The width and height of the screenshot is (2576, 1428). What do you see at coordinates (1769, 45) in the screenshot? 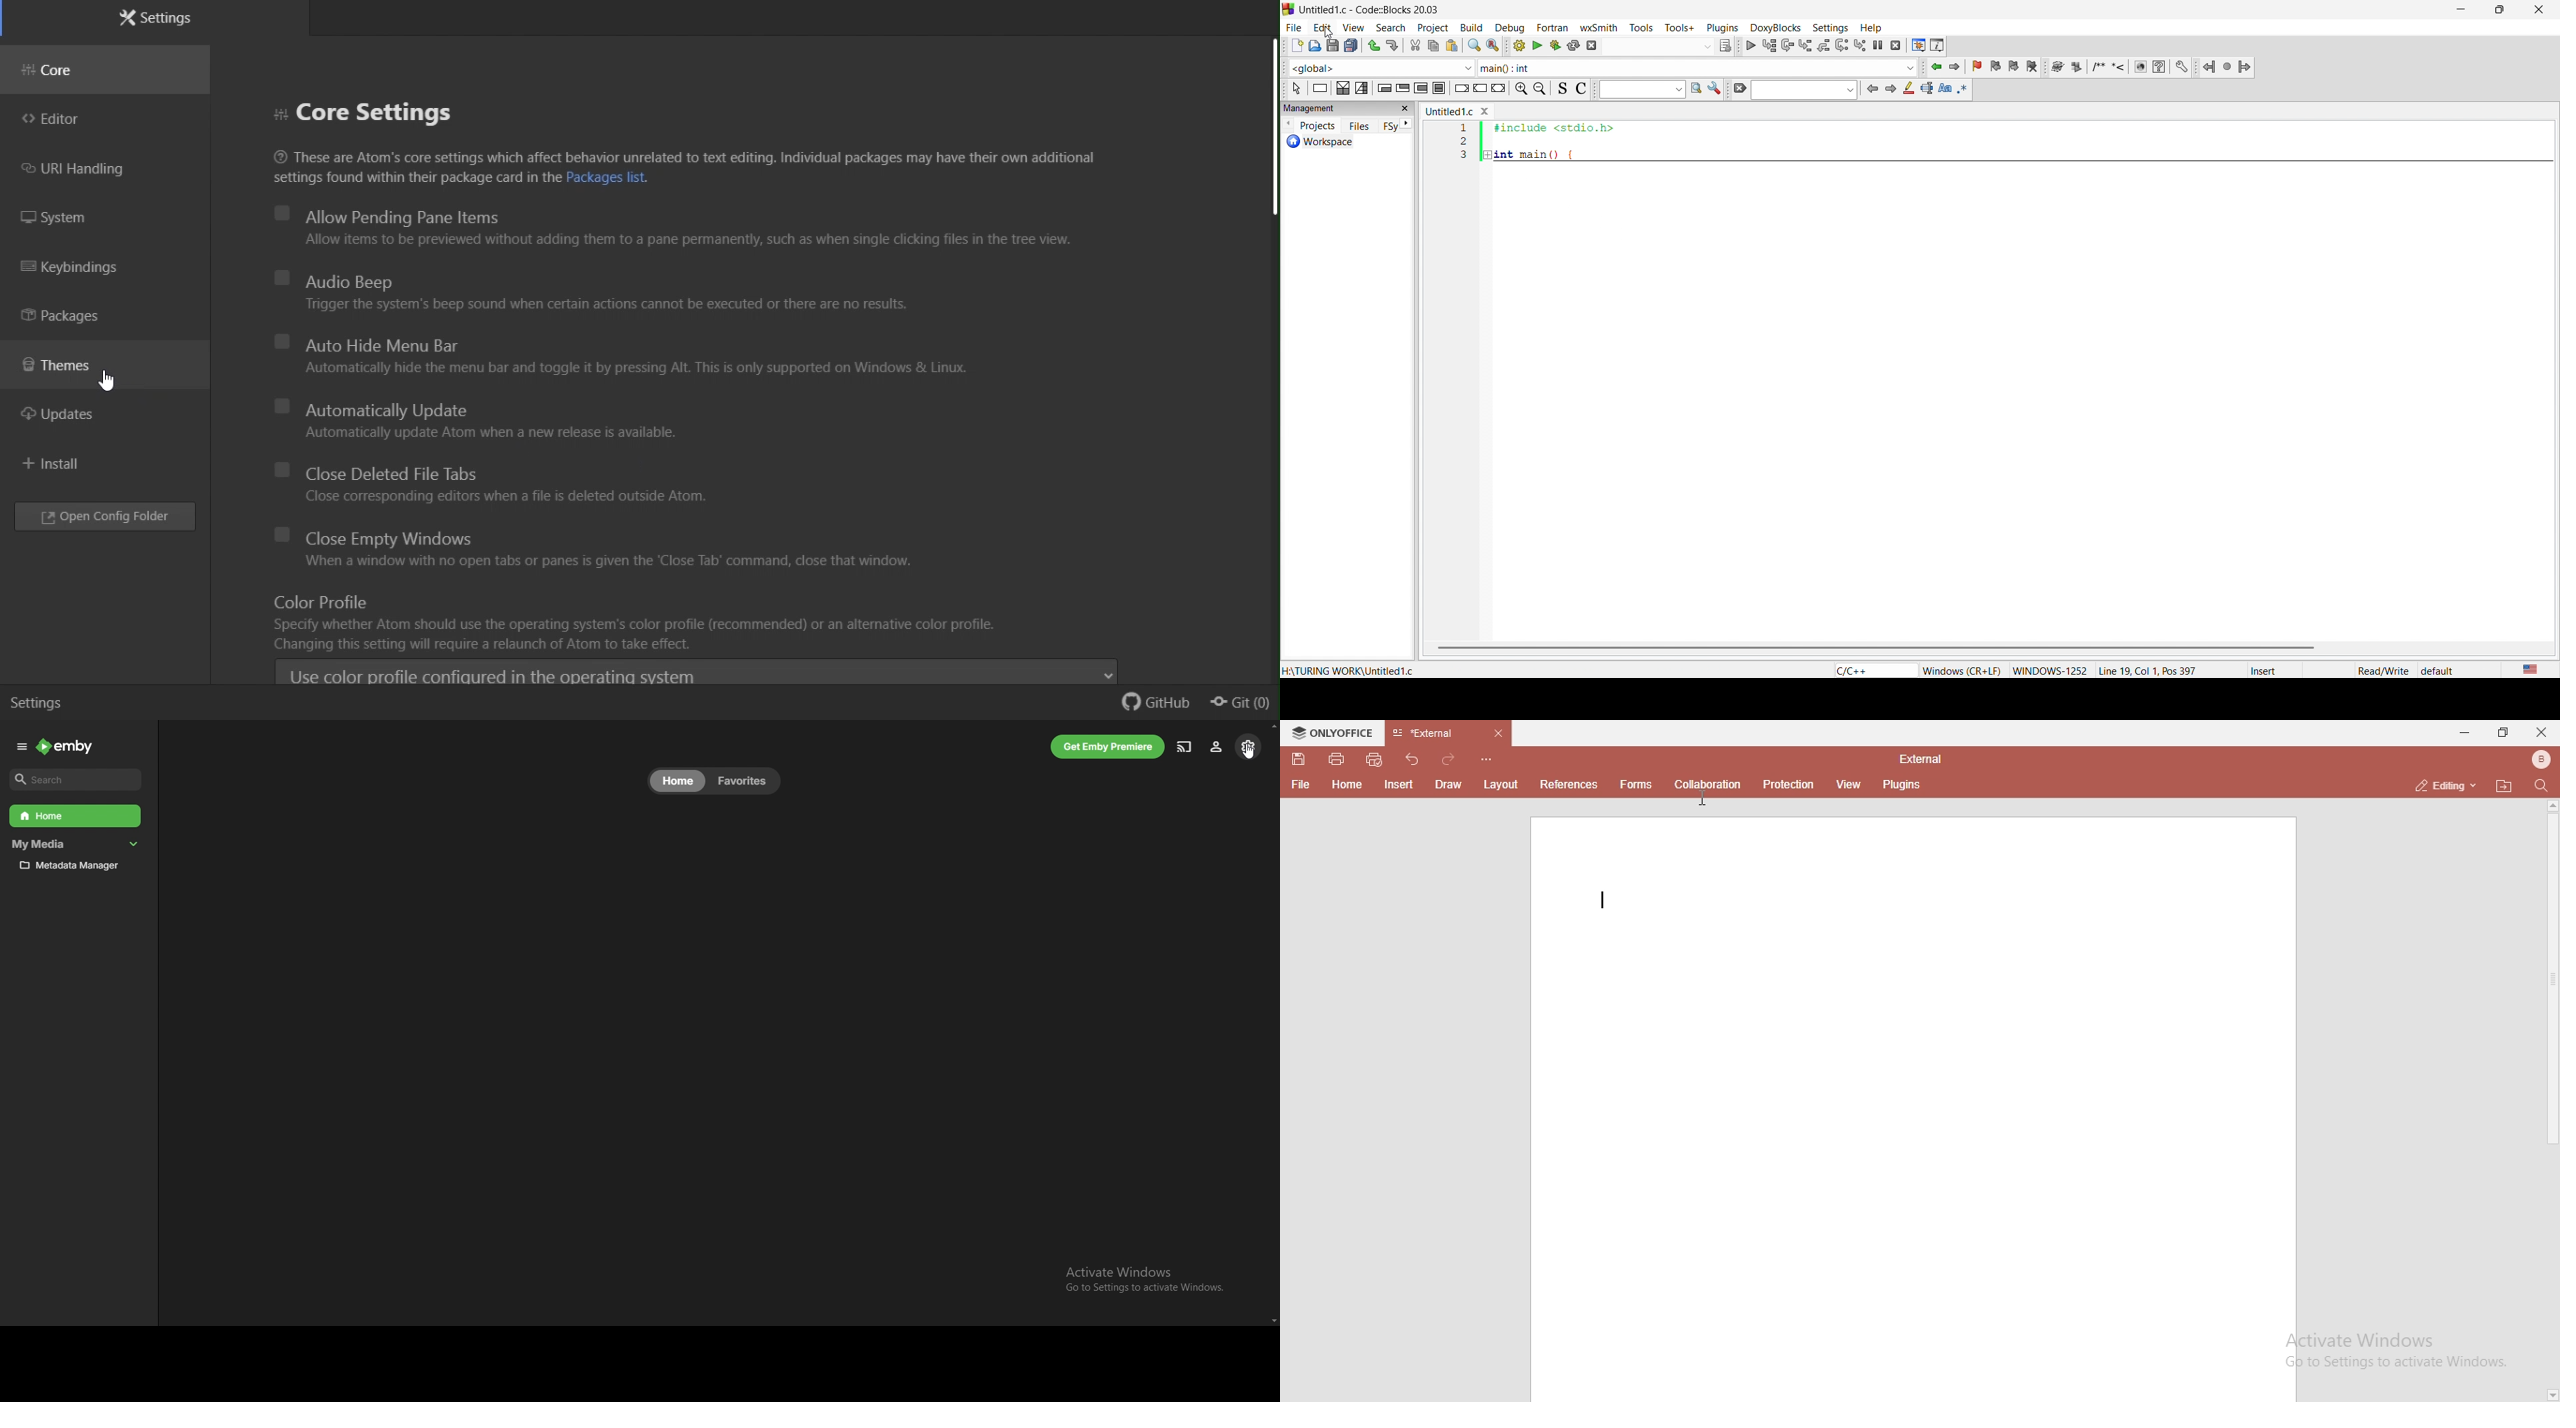
I see `run to cursor` at bounding box center [1769, 45].